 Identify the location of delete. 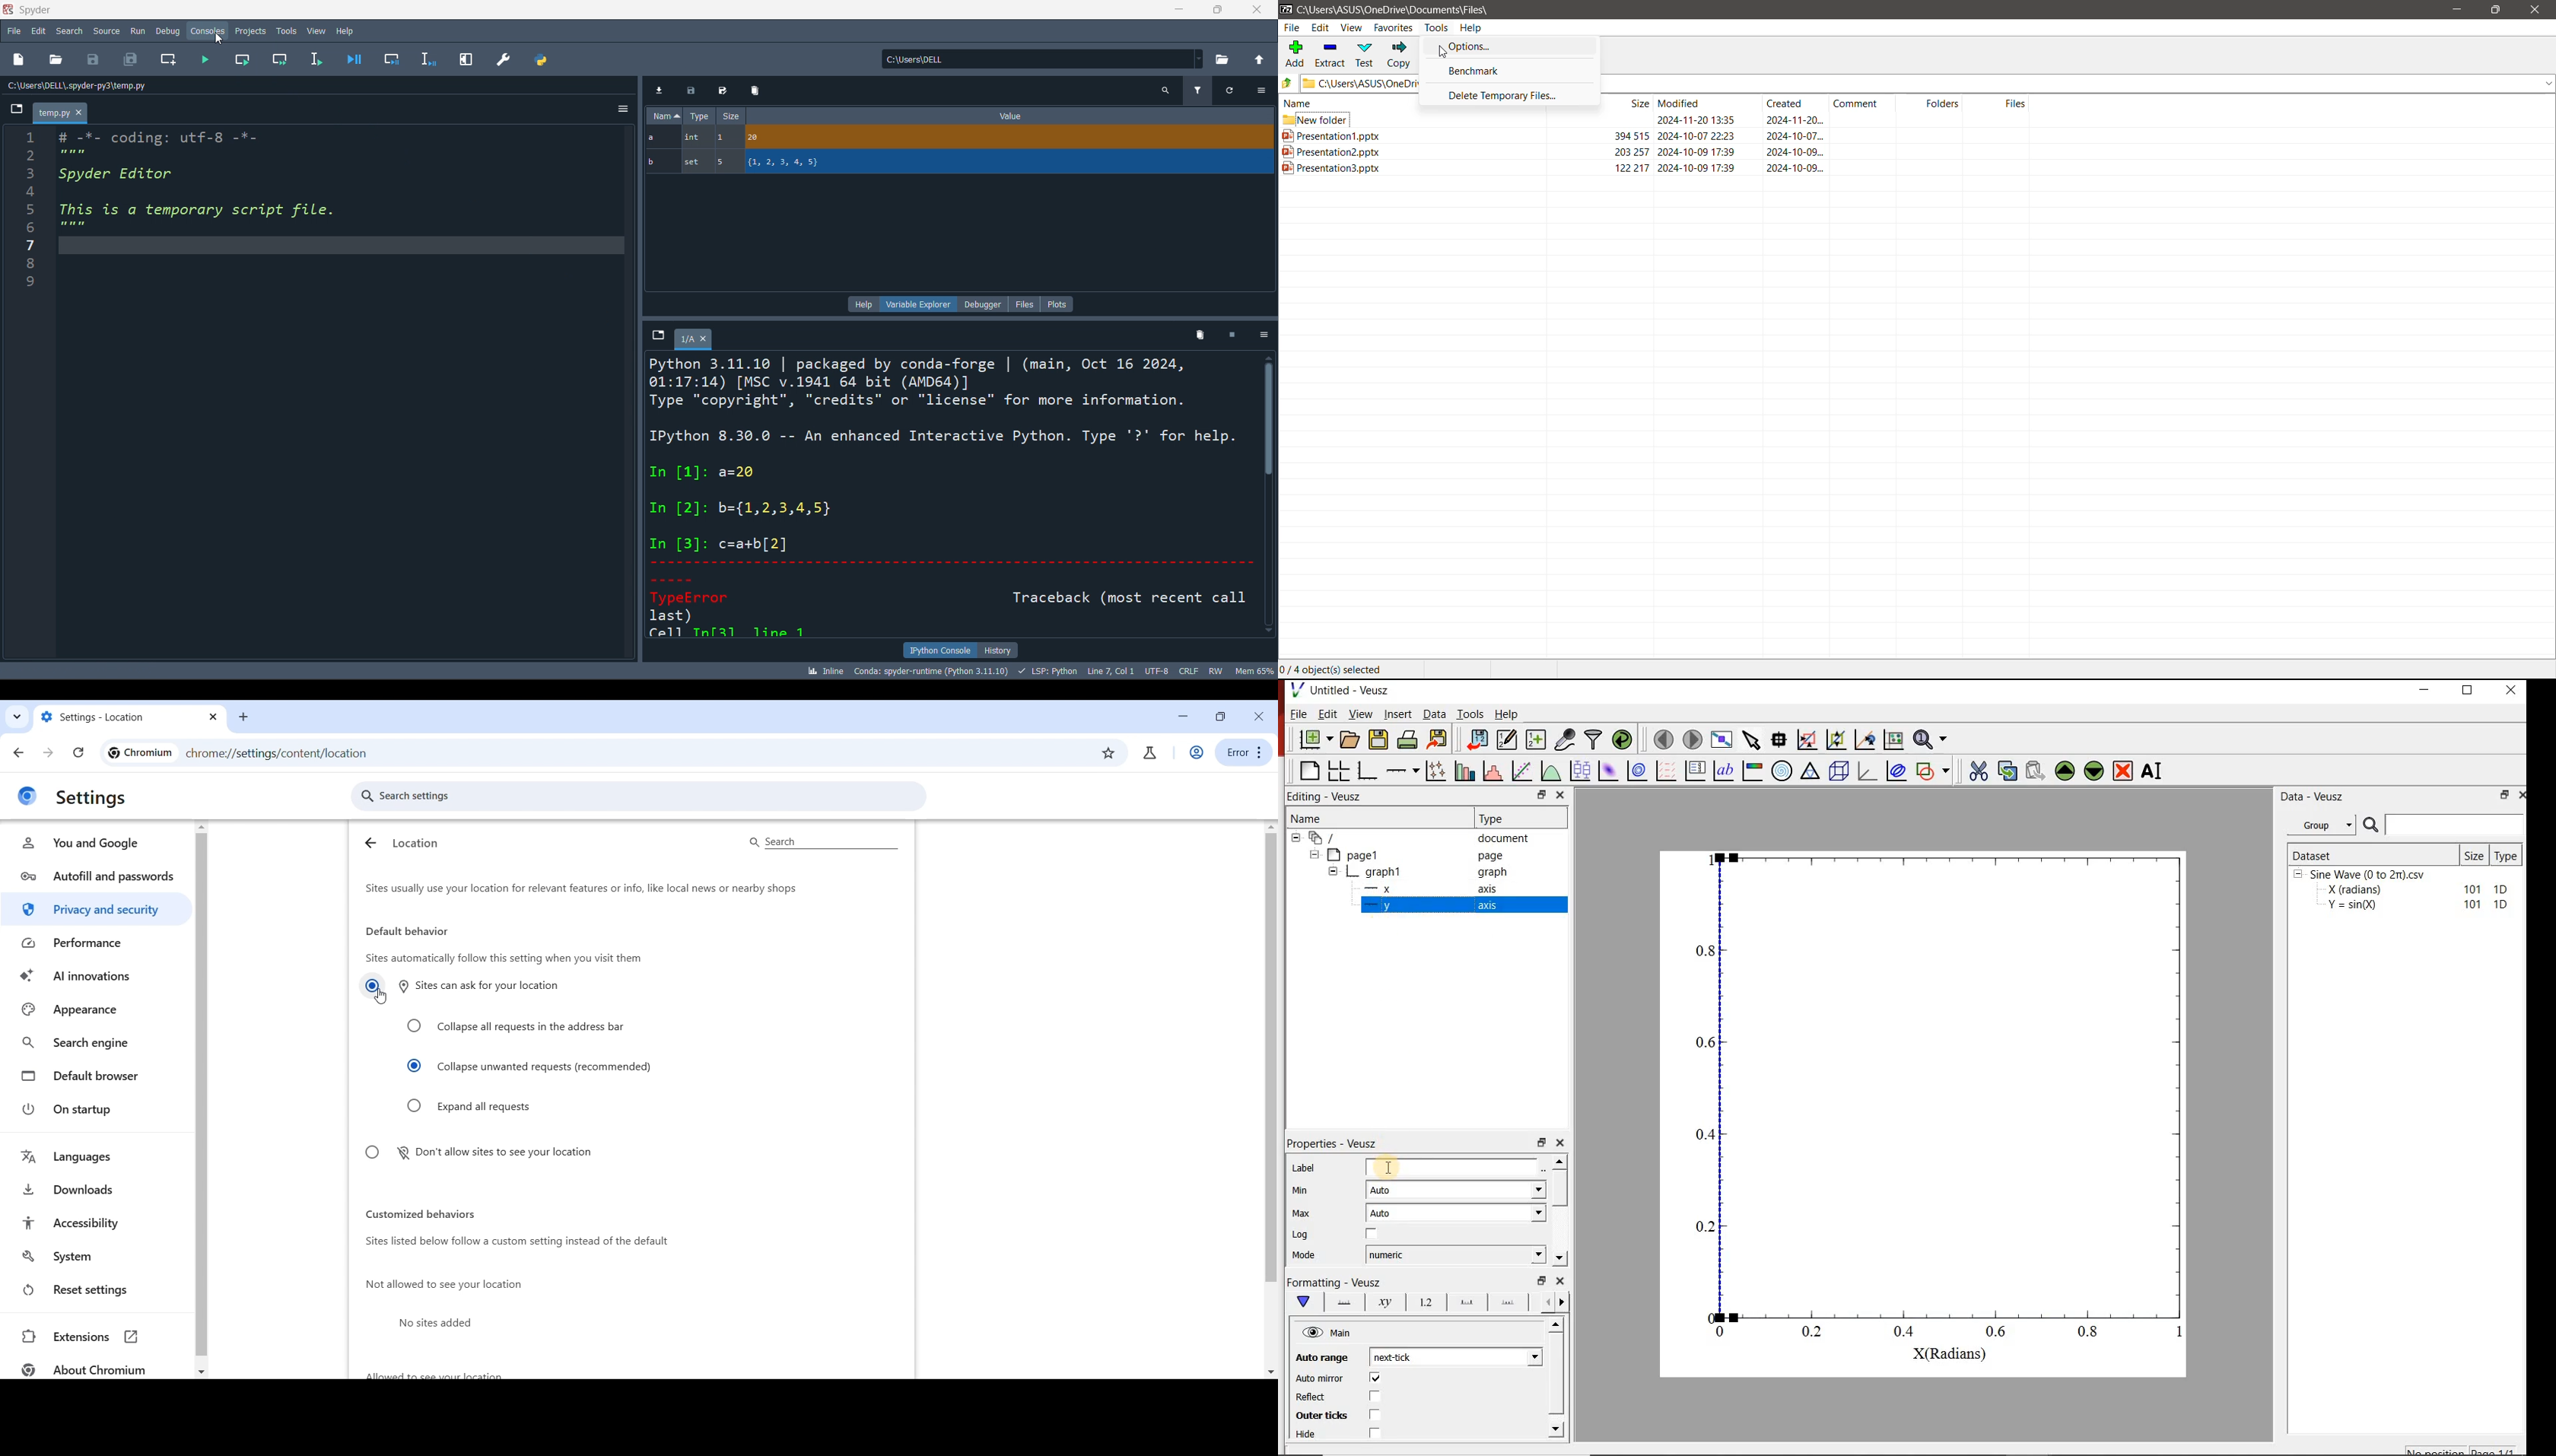
(756, 91).